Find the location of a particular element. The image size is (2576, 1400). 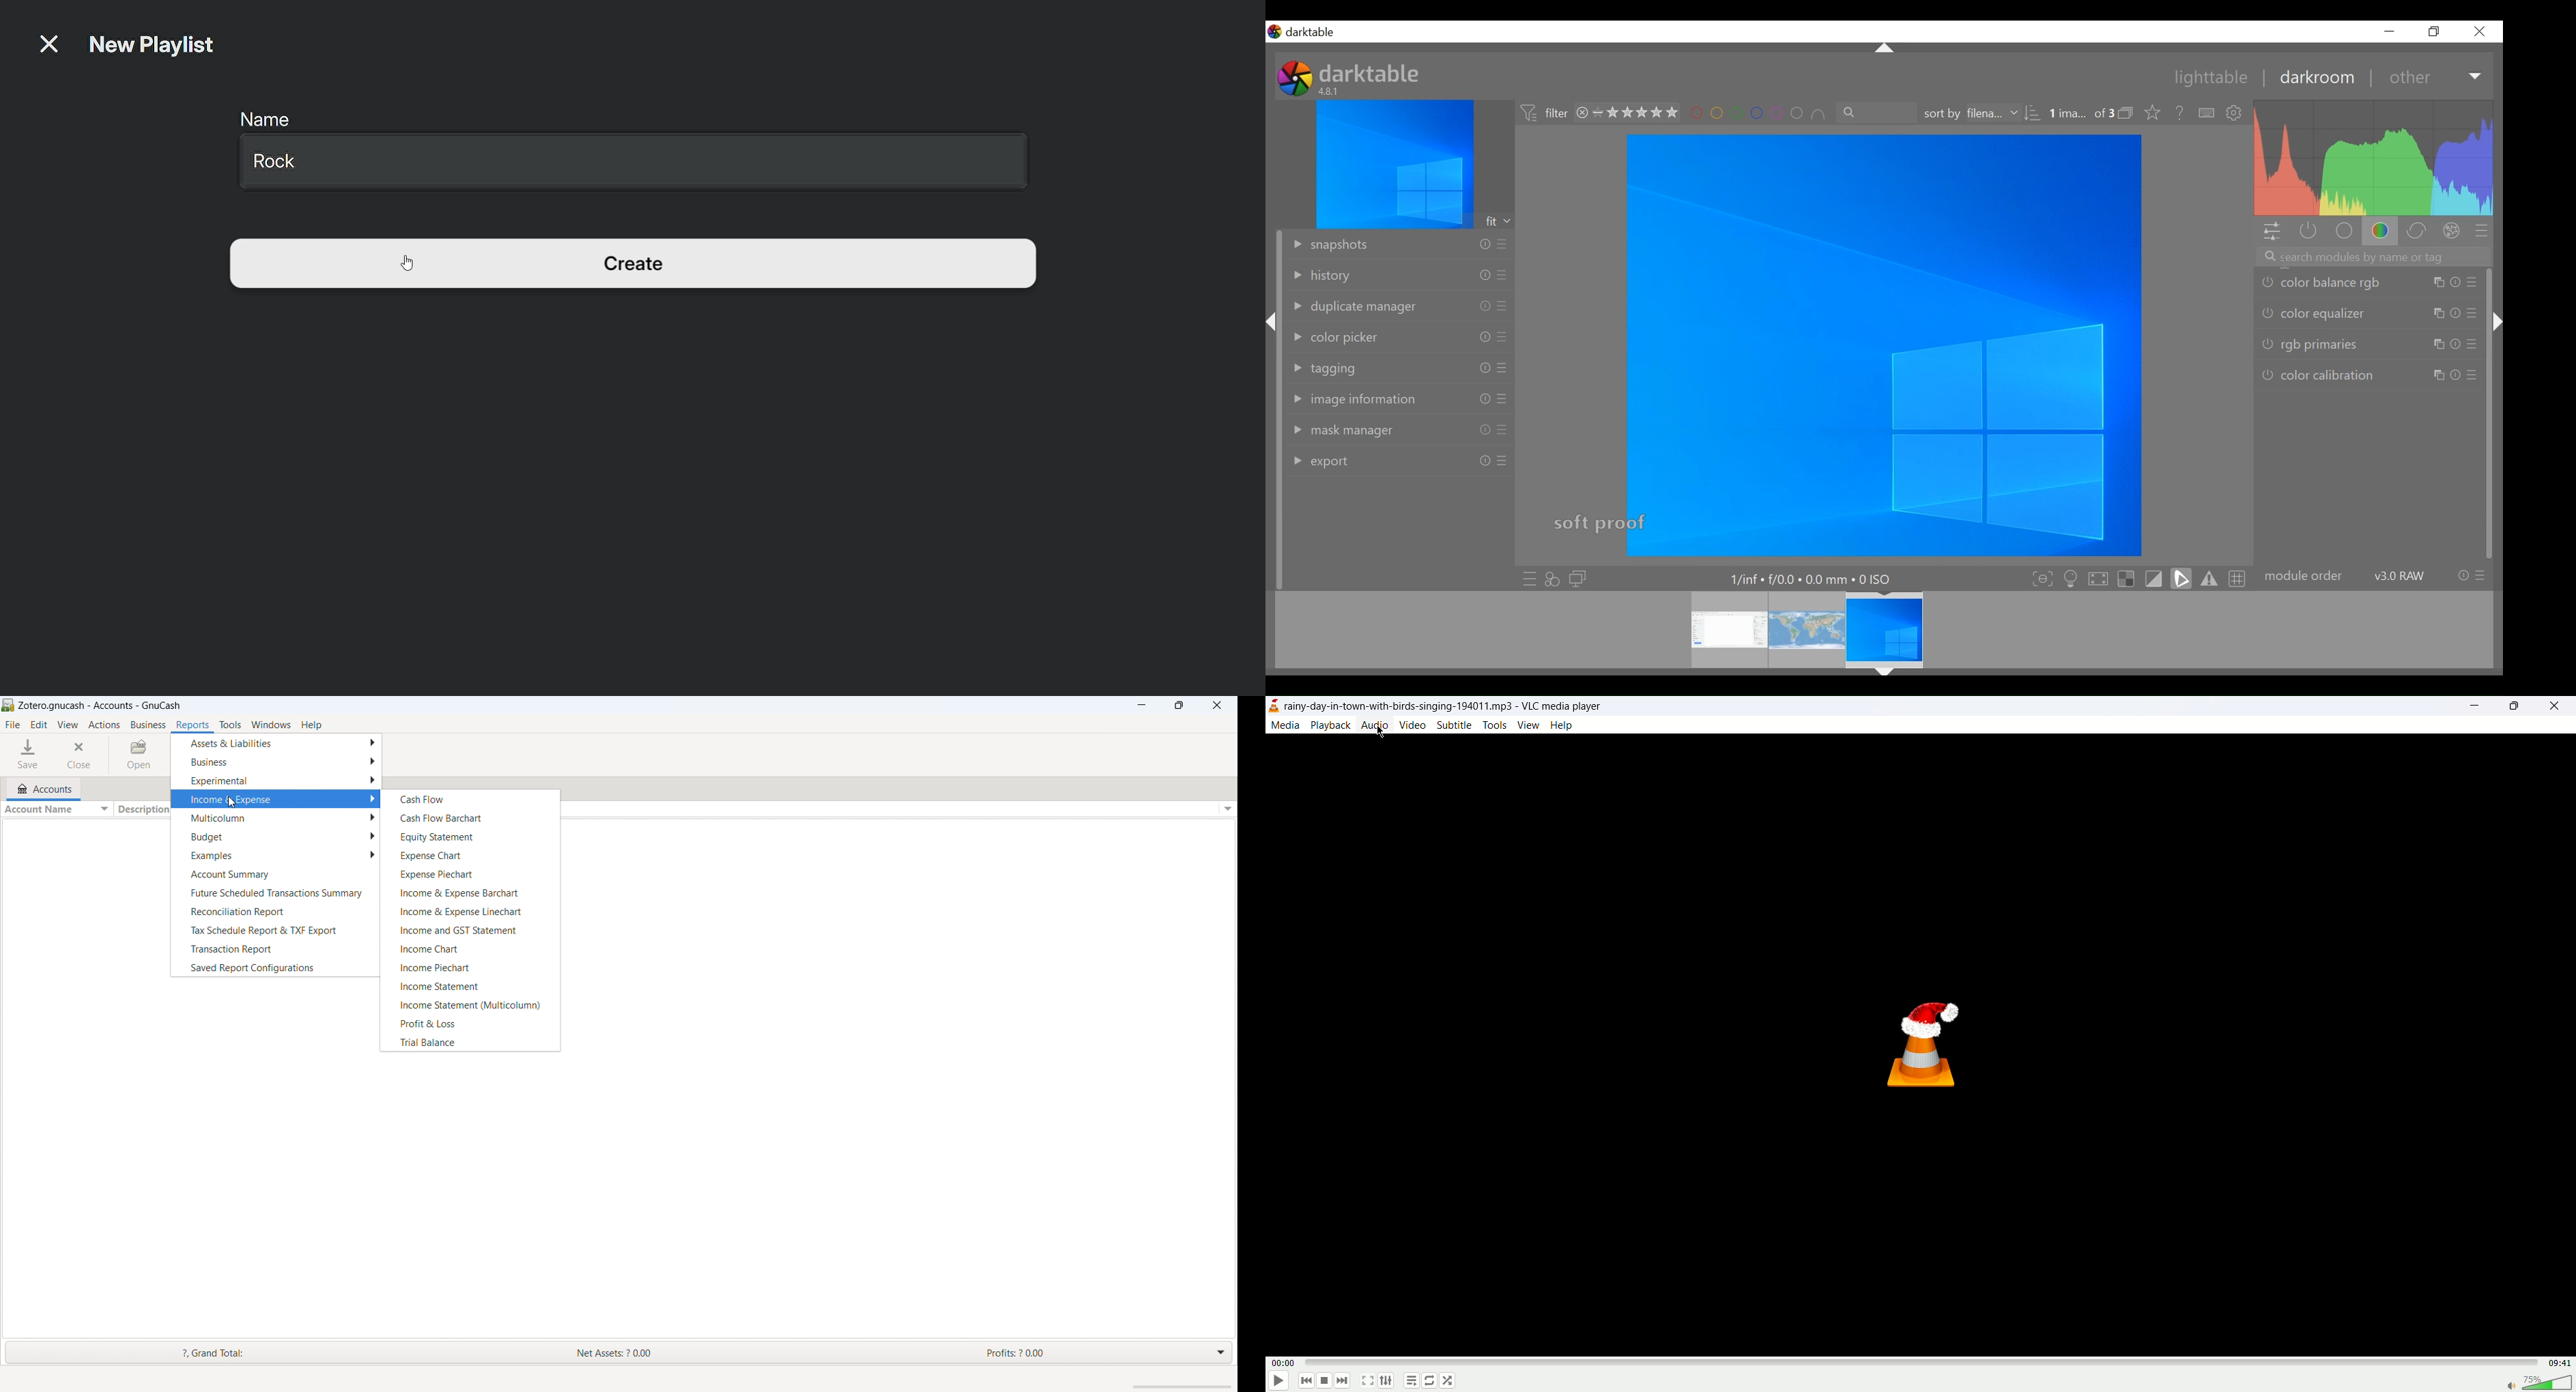

color calibrations is located at coordinates (2318, 376).